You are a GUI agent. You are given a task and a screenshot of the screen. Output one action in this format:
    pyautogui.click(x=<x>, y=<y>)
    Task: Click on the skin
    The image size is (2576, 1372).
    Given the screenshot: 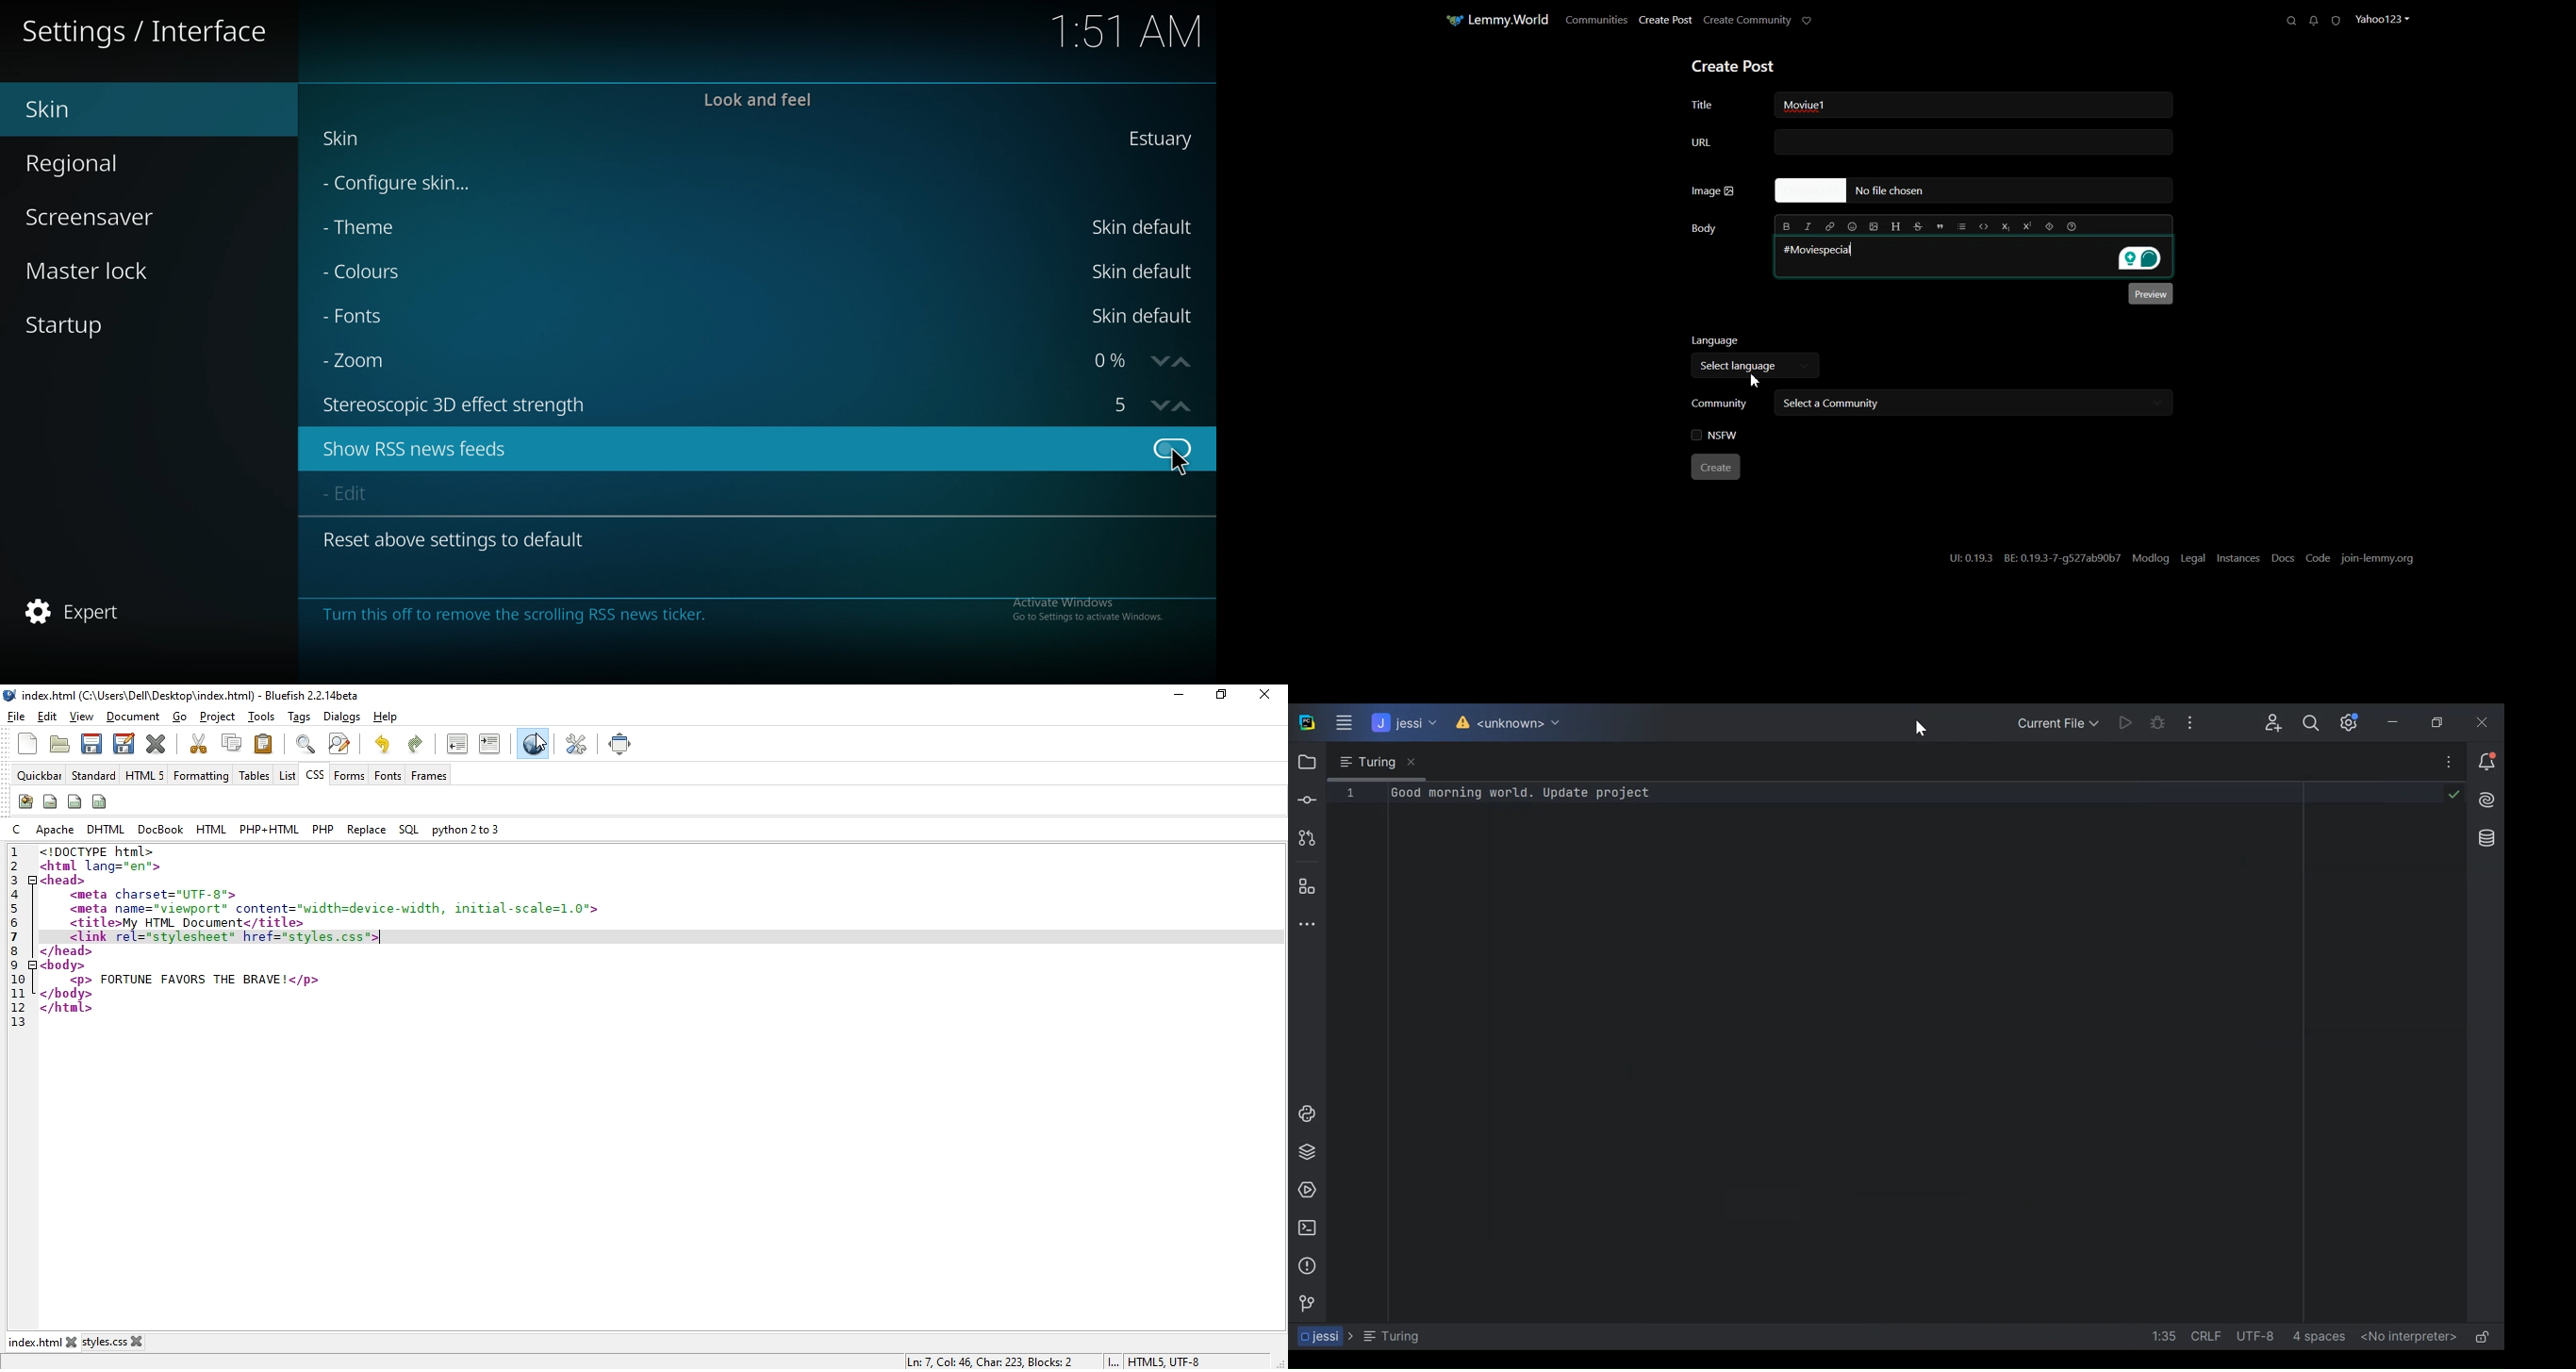 What is the action you would take?
    pyautogui.click(x=351, y=141)
    